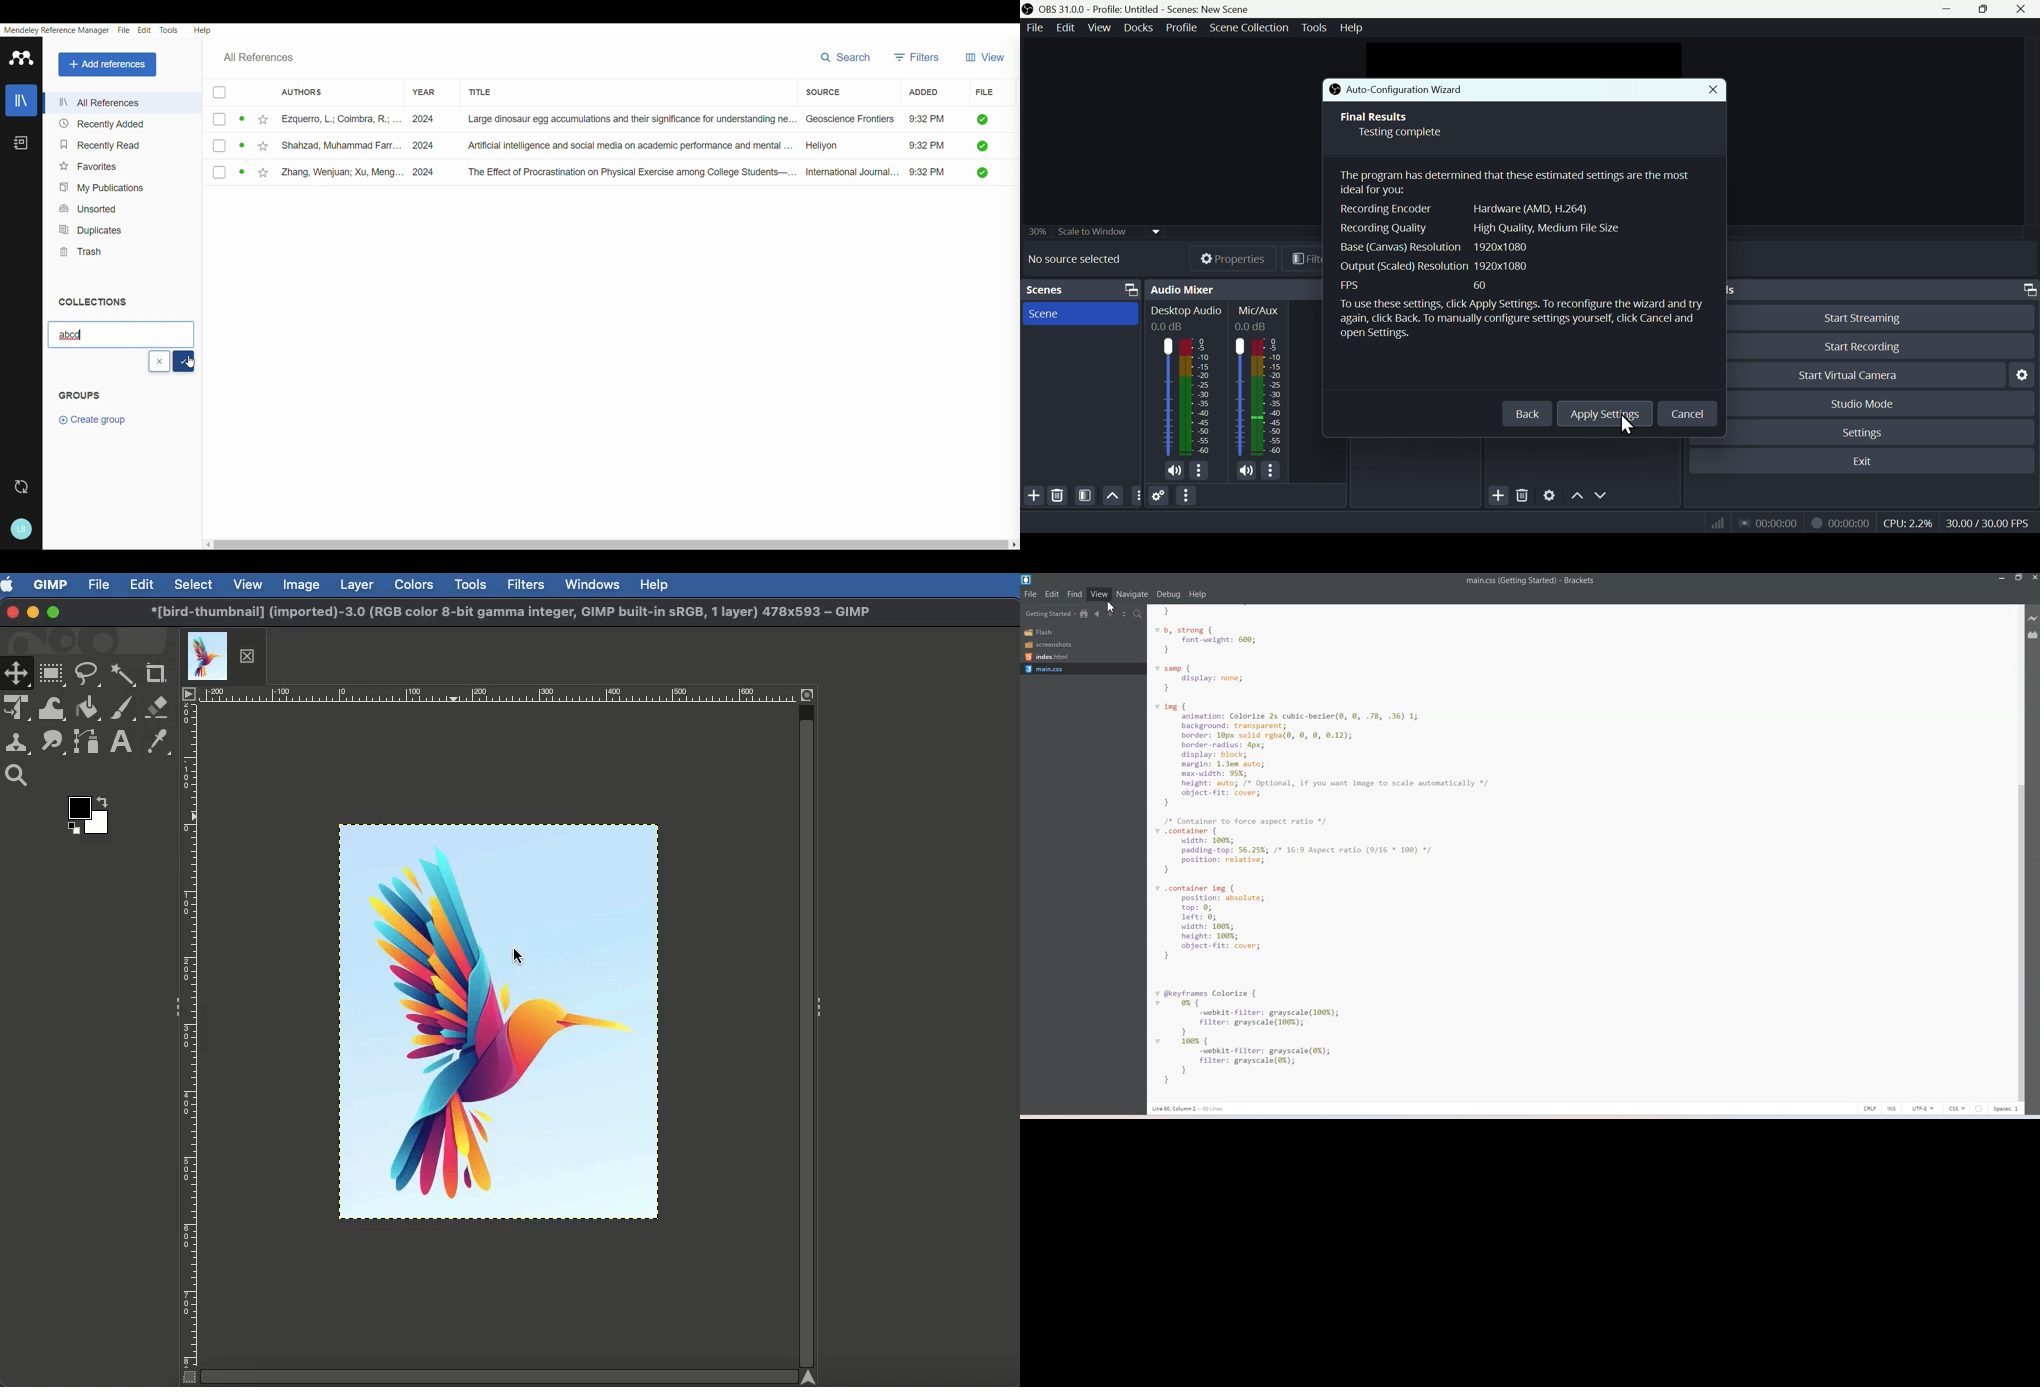 The height and width of the screenshot is (1400, 2044). What do you see at coordinates (1030, 594) in the screenshot?
I see `File` at bounding box center [1030, 594].